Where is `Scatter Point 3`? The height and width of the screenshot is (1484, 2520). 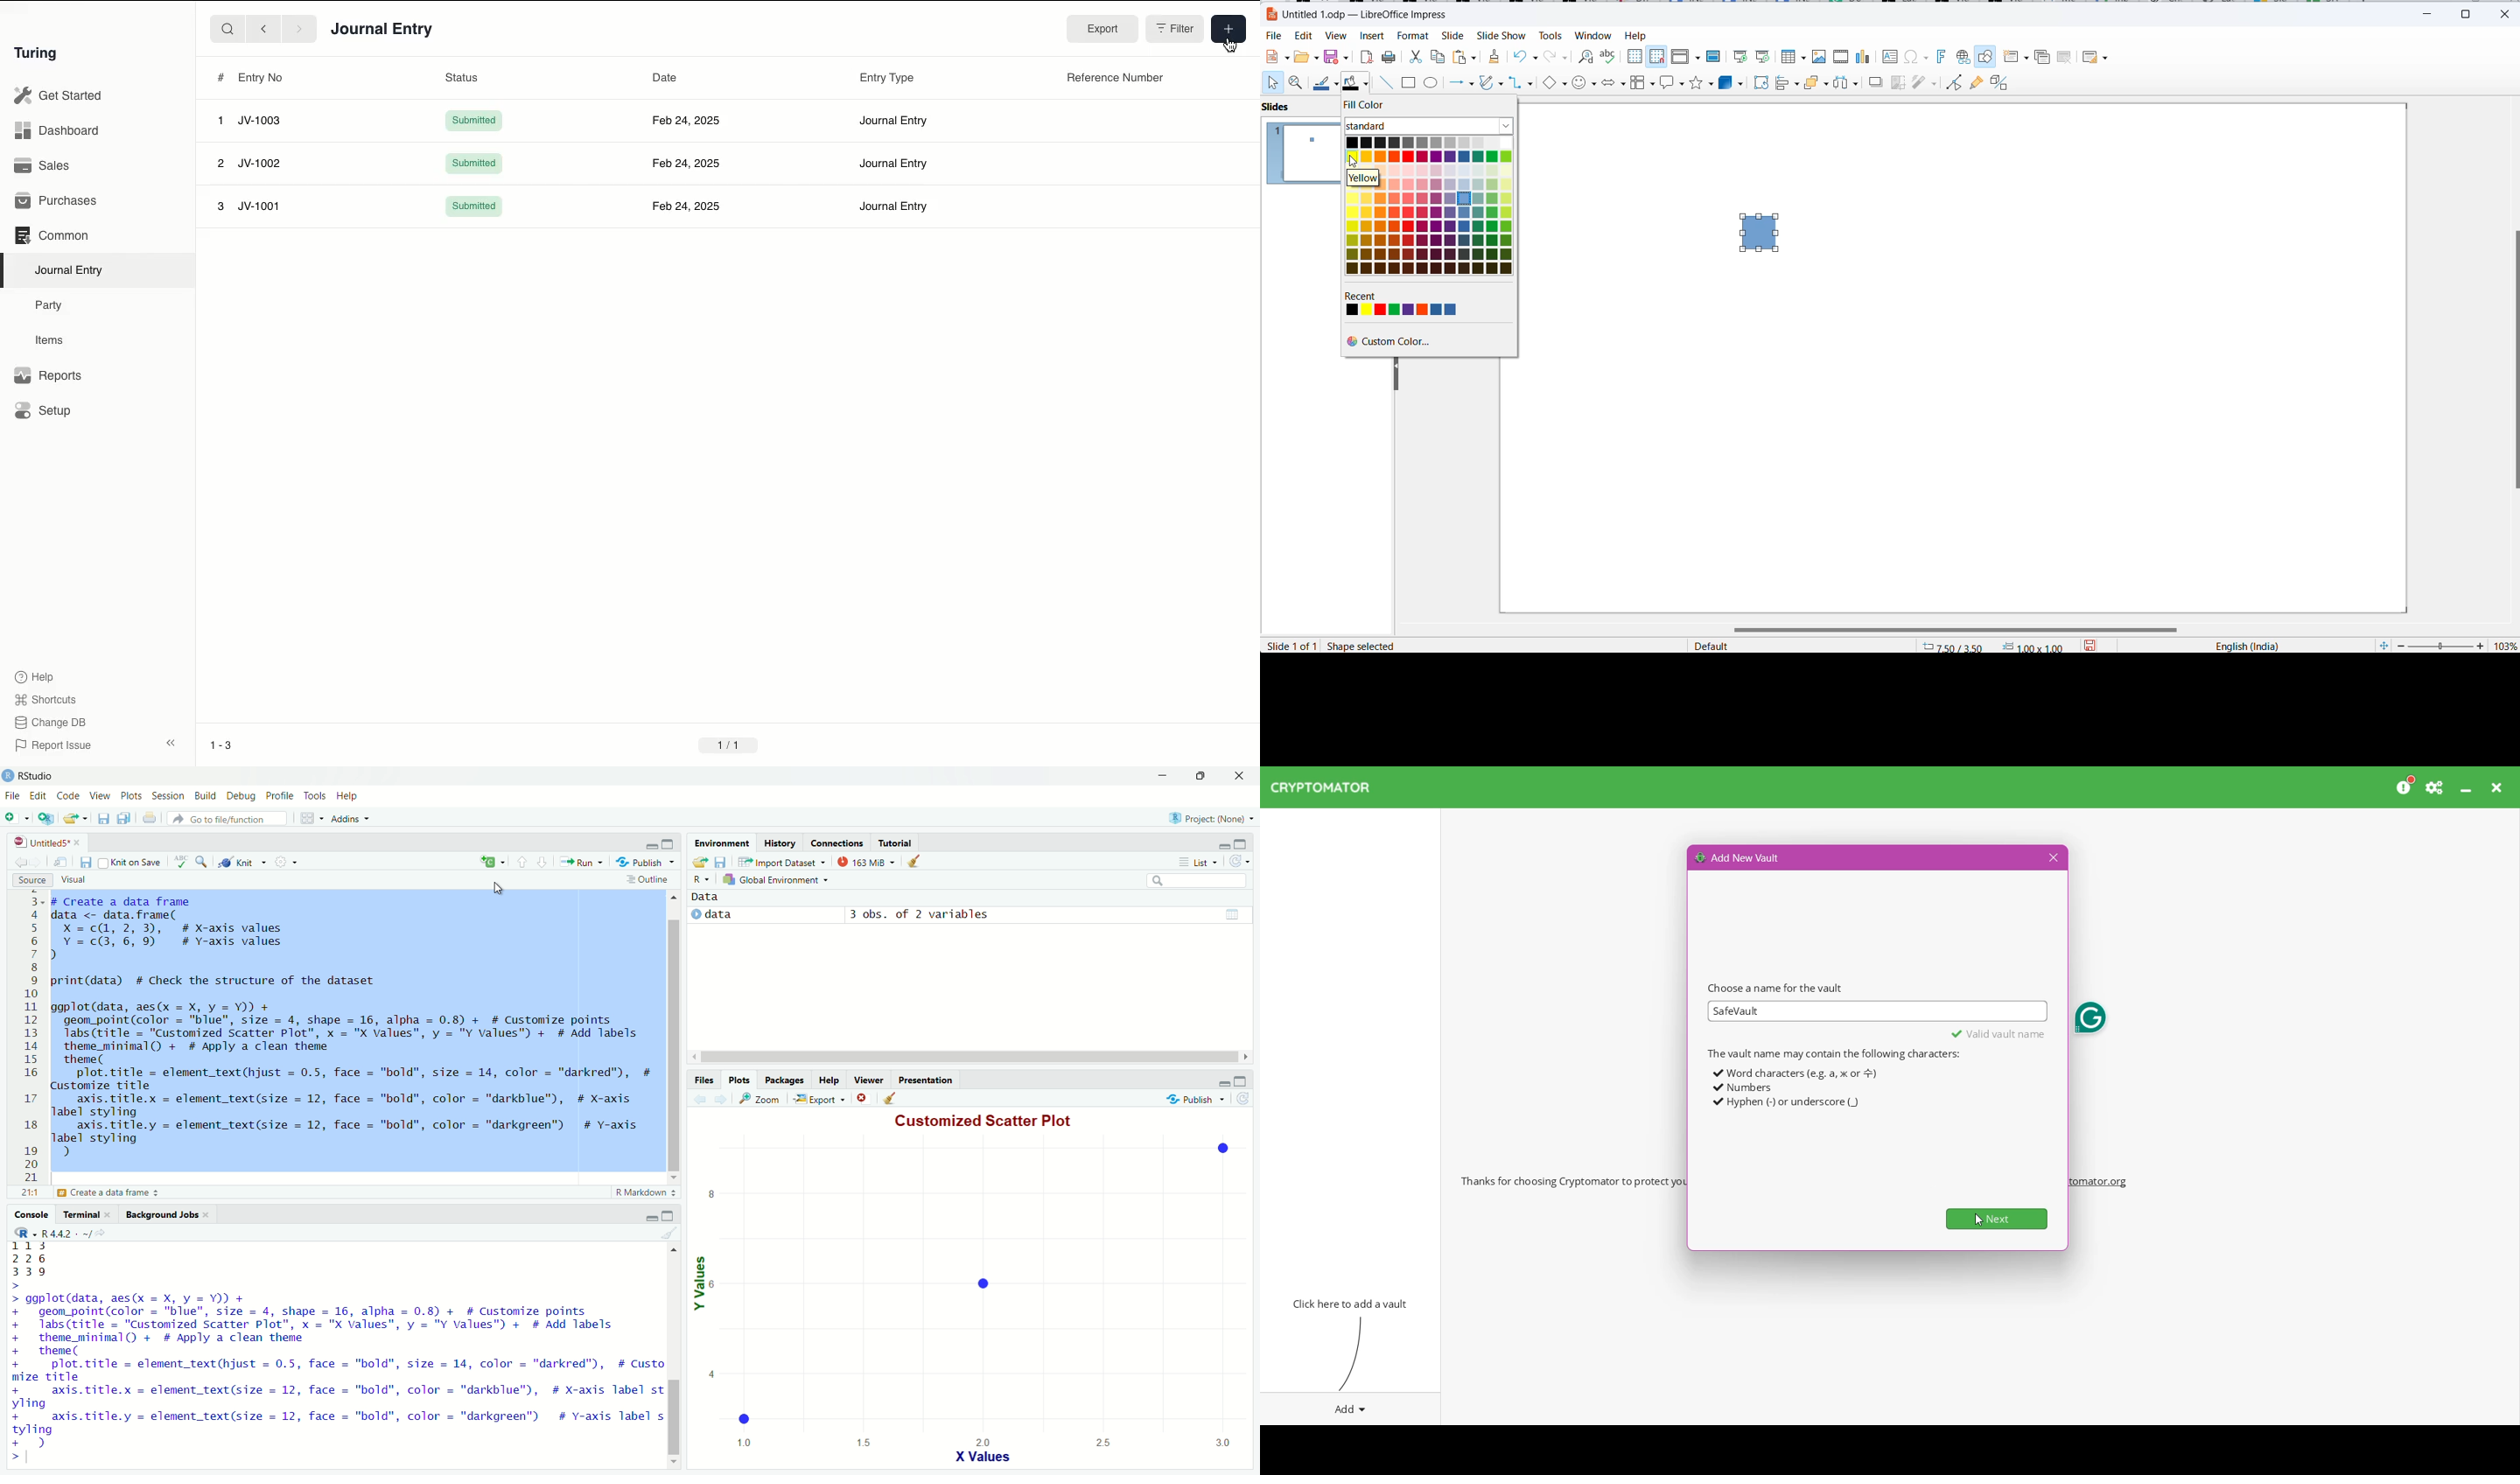 Scatter Point 3 is located at coordinates (744, 1417).